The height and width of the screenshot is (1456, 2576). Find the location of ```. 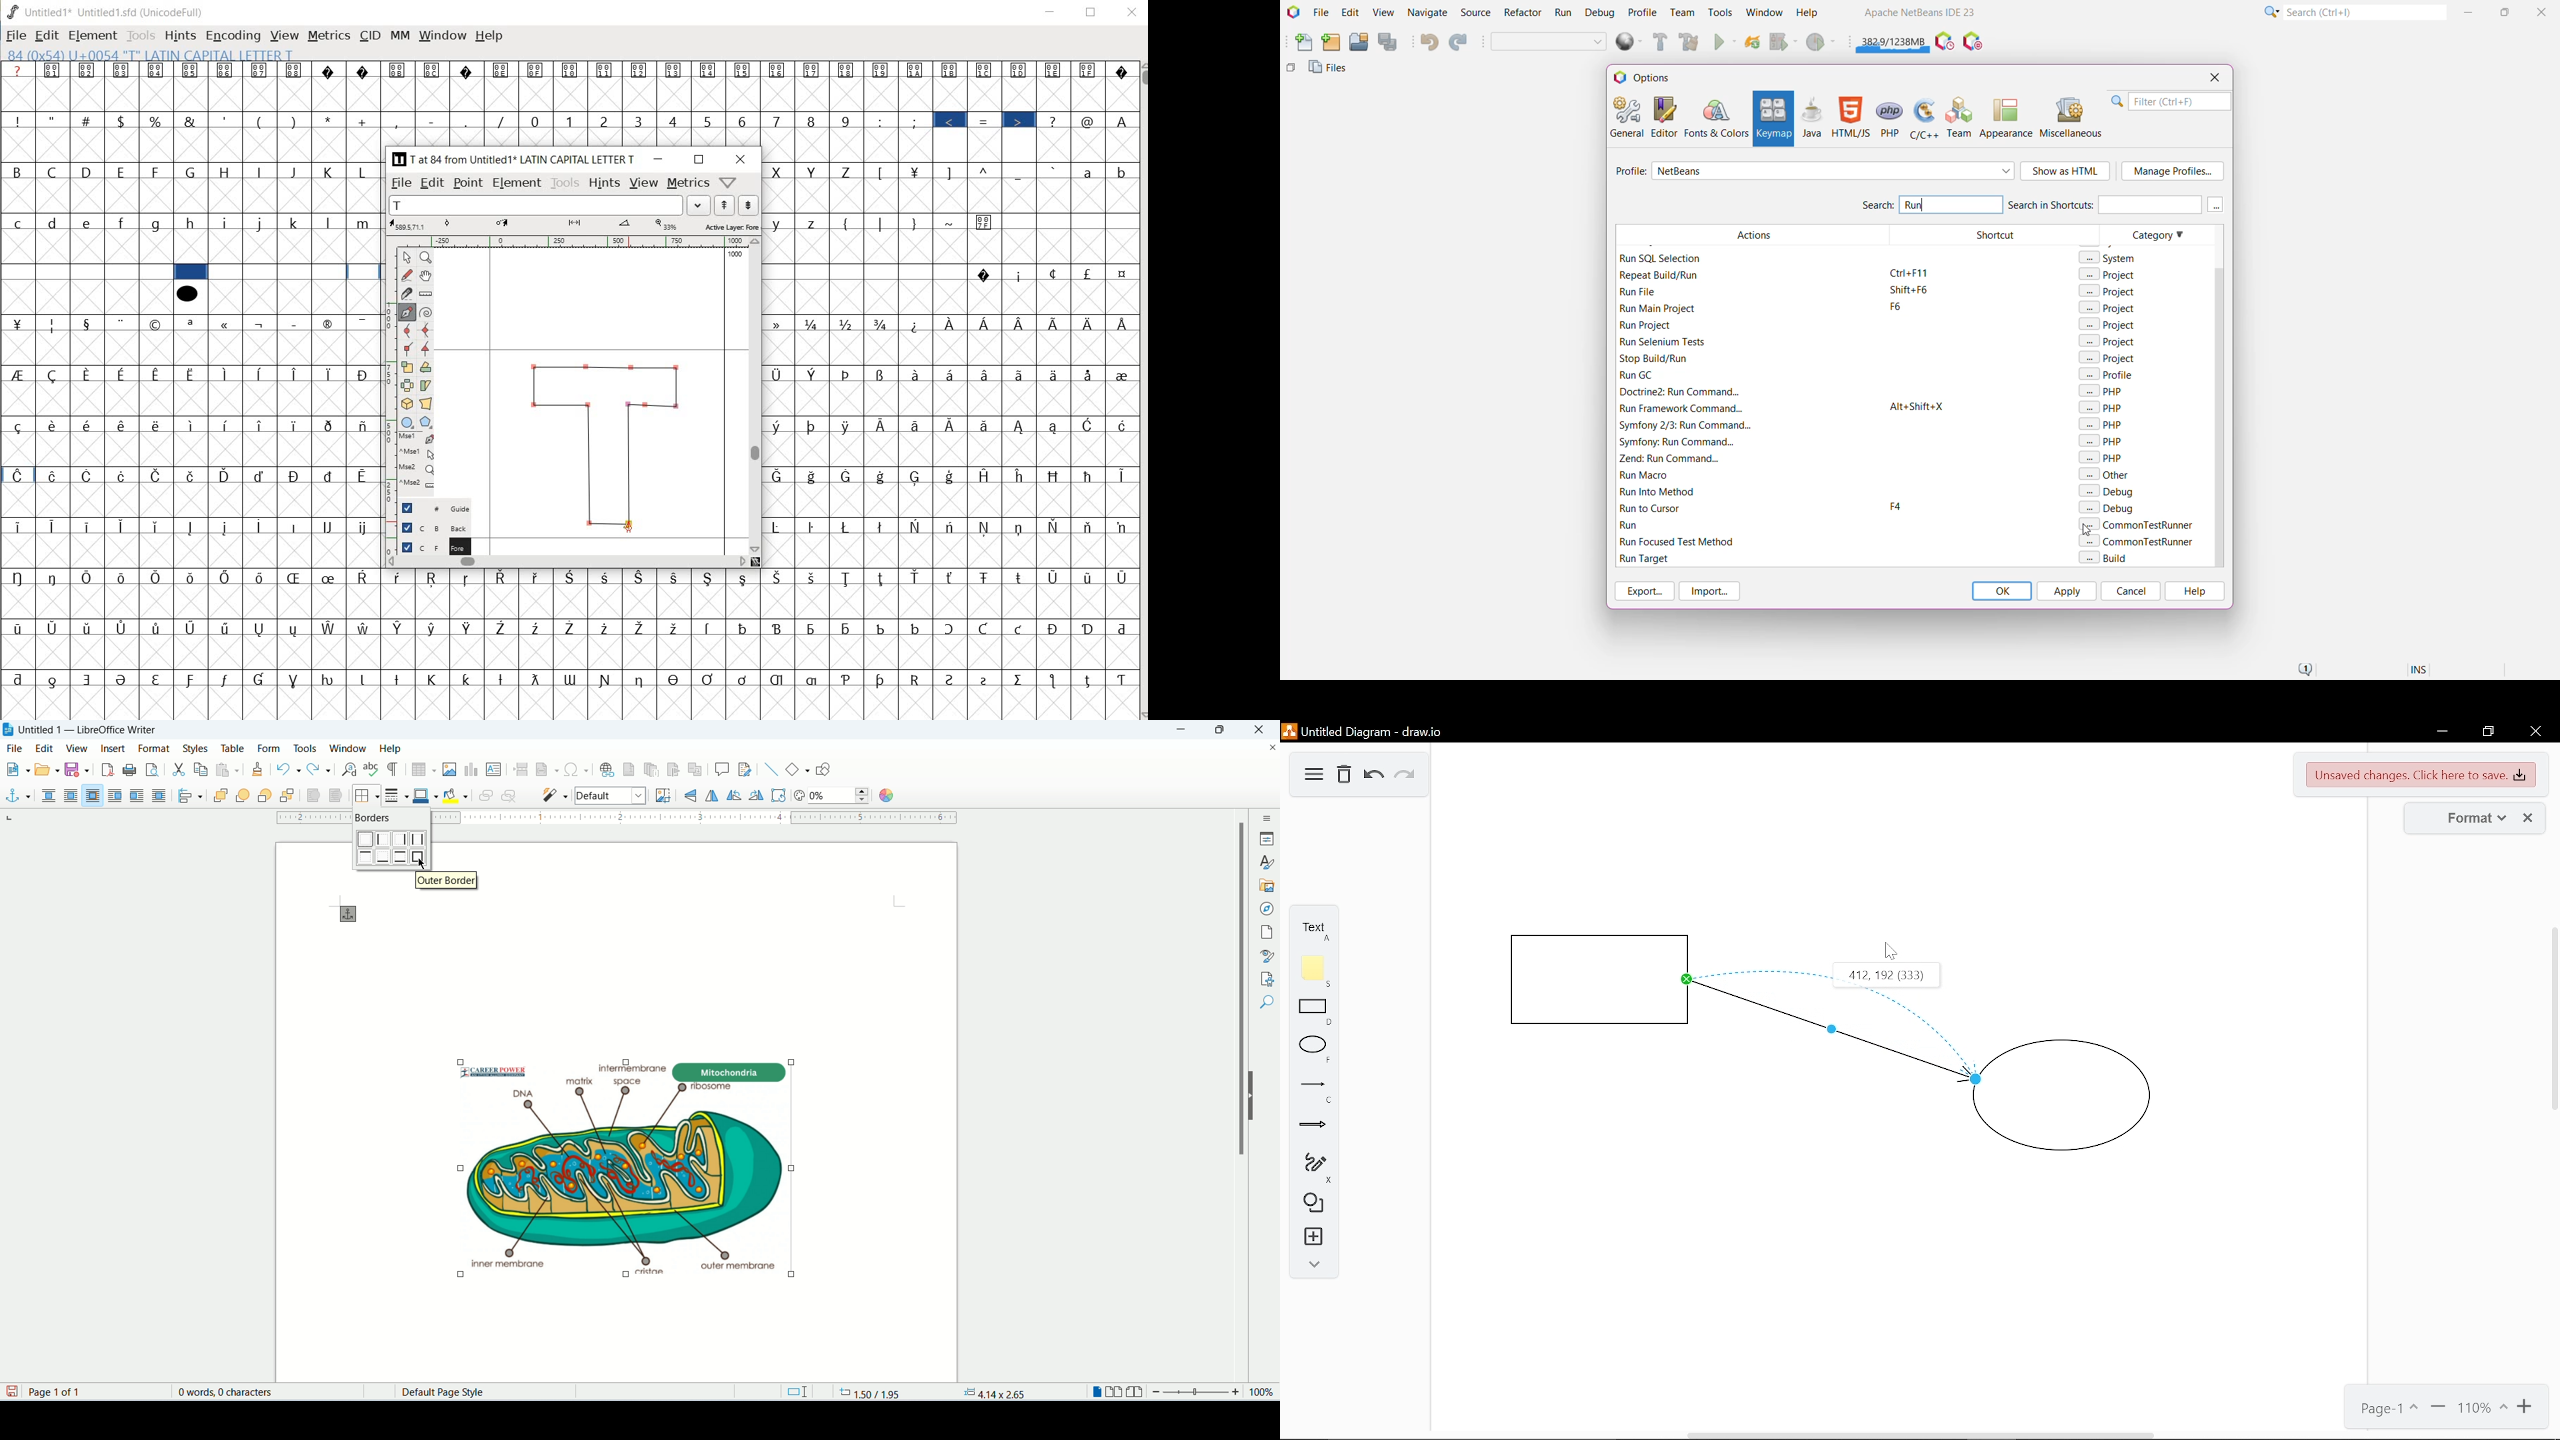

` is located at coordinates (1054, 170).